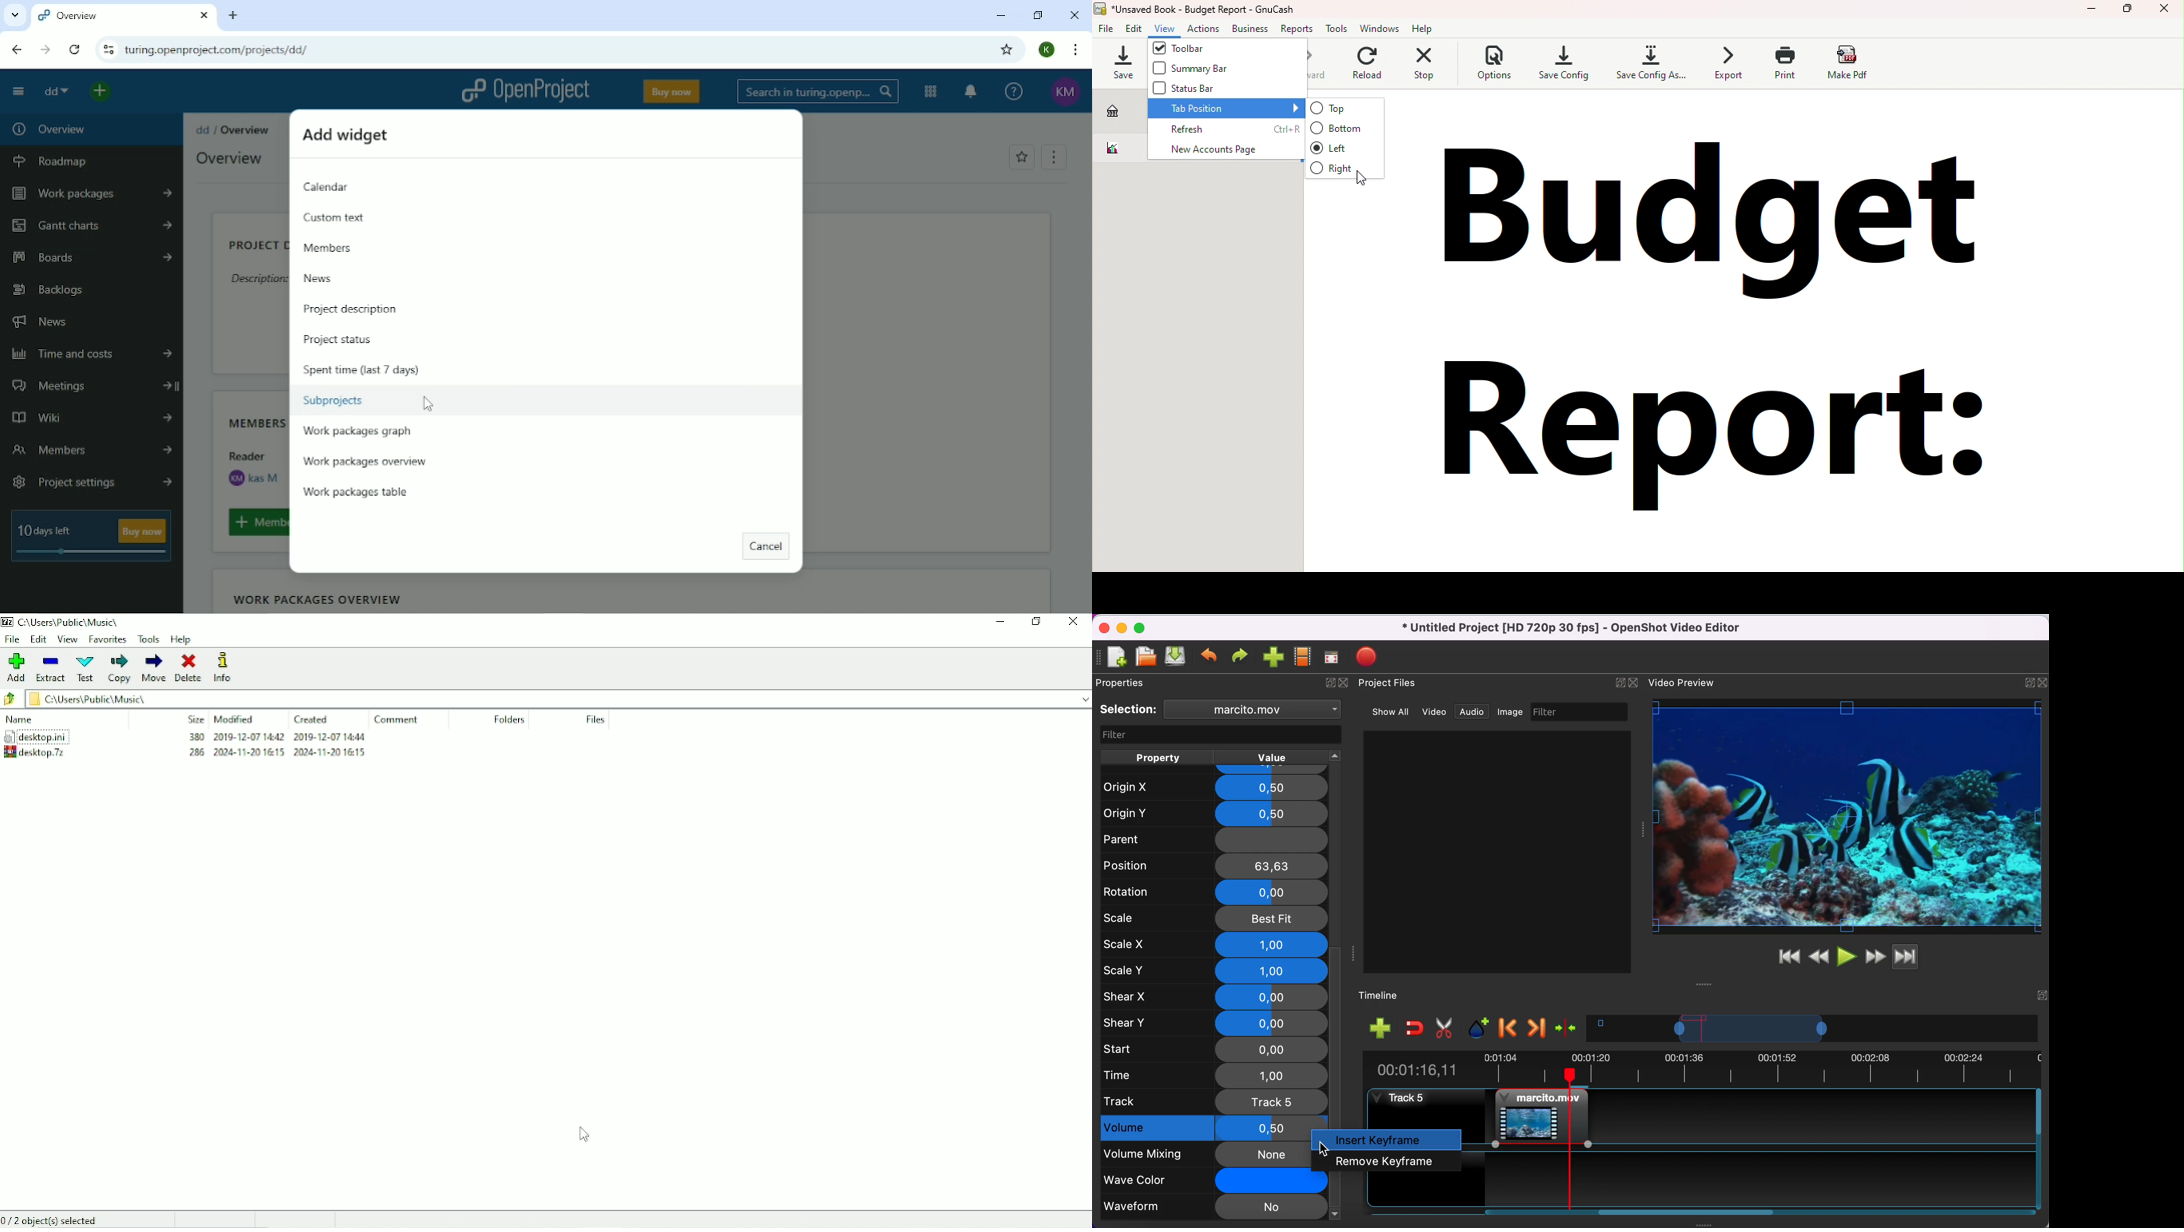  Describe the element at coordinates (1217, 734) in the screenshot. I see `filter` at that location.